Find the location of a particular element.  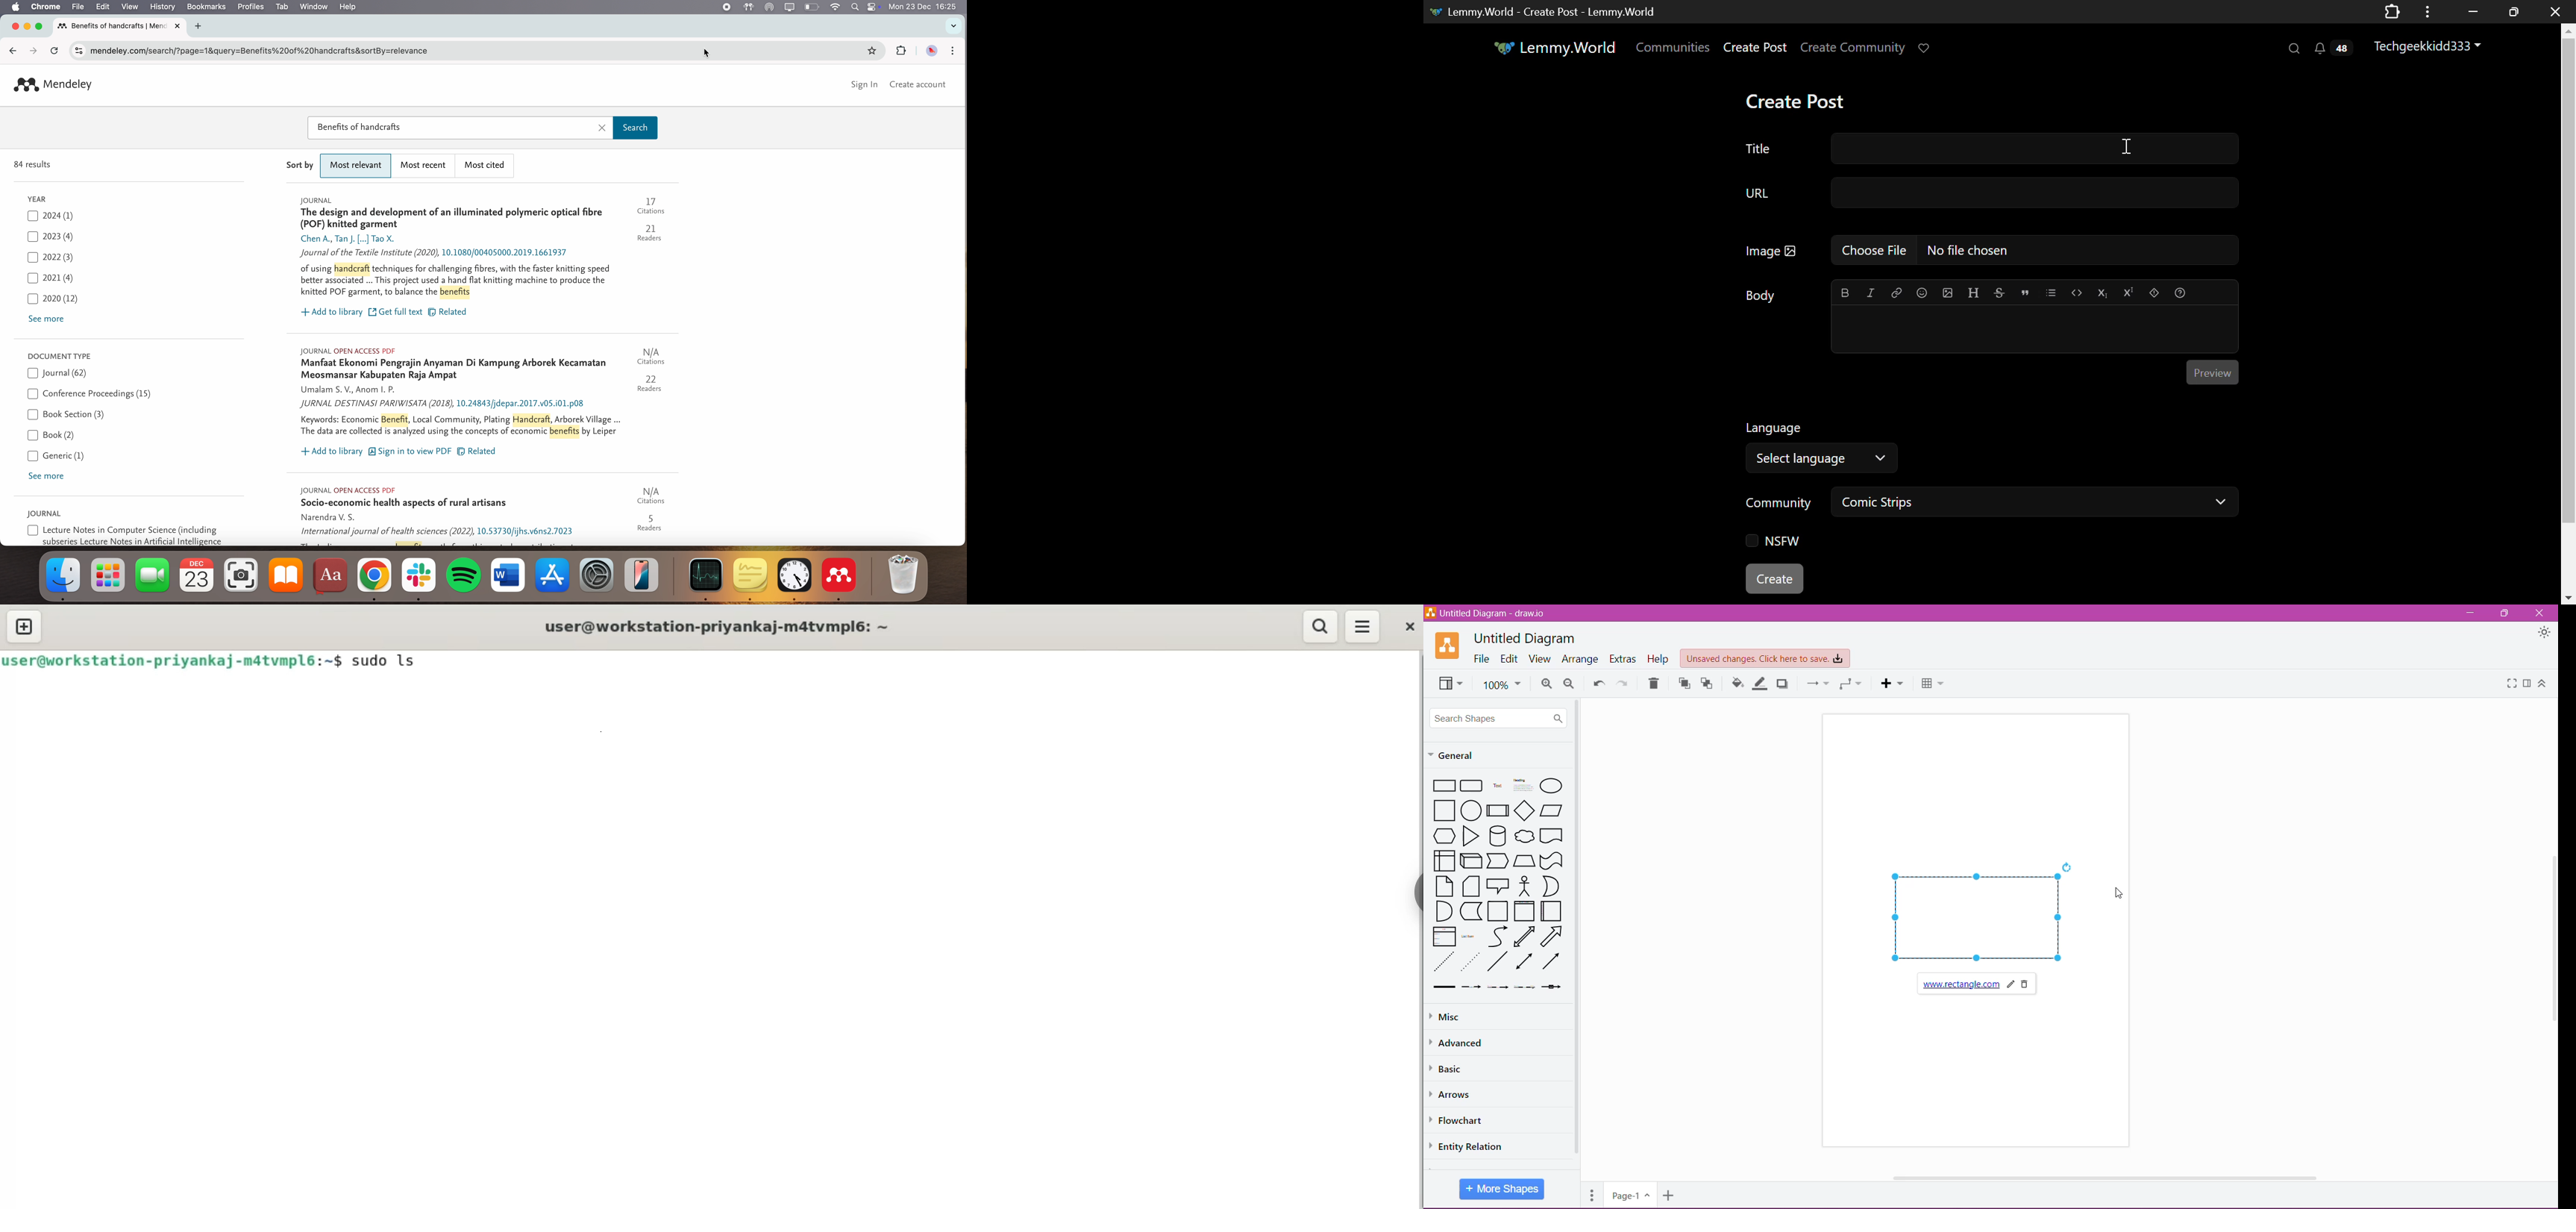

Help is located at coordinates (1659, 660).